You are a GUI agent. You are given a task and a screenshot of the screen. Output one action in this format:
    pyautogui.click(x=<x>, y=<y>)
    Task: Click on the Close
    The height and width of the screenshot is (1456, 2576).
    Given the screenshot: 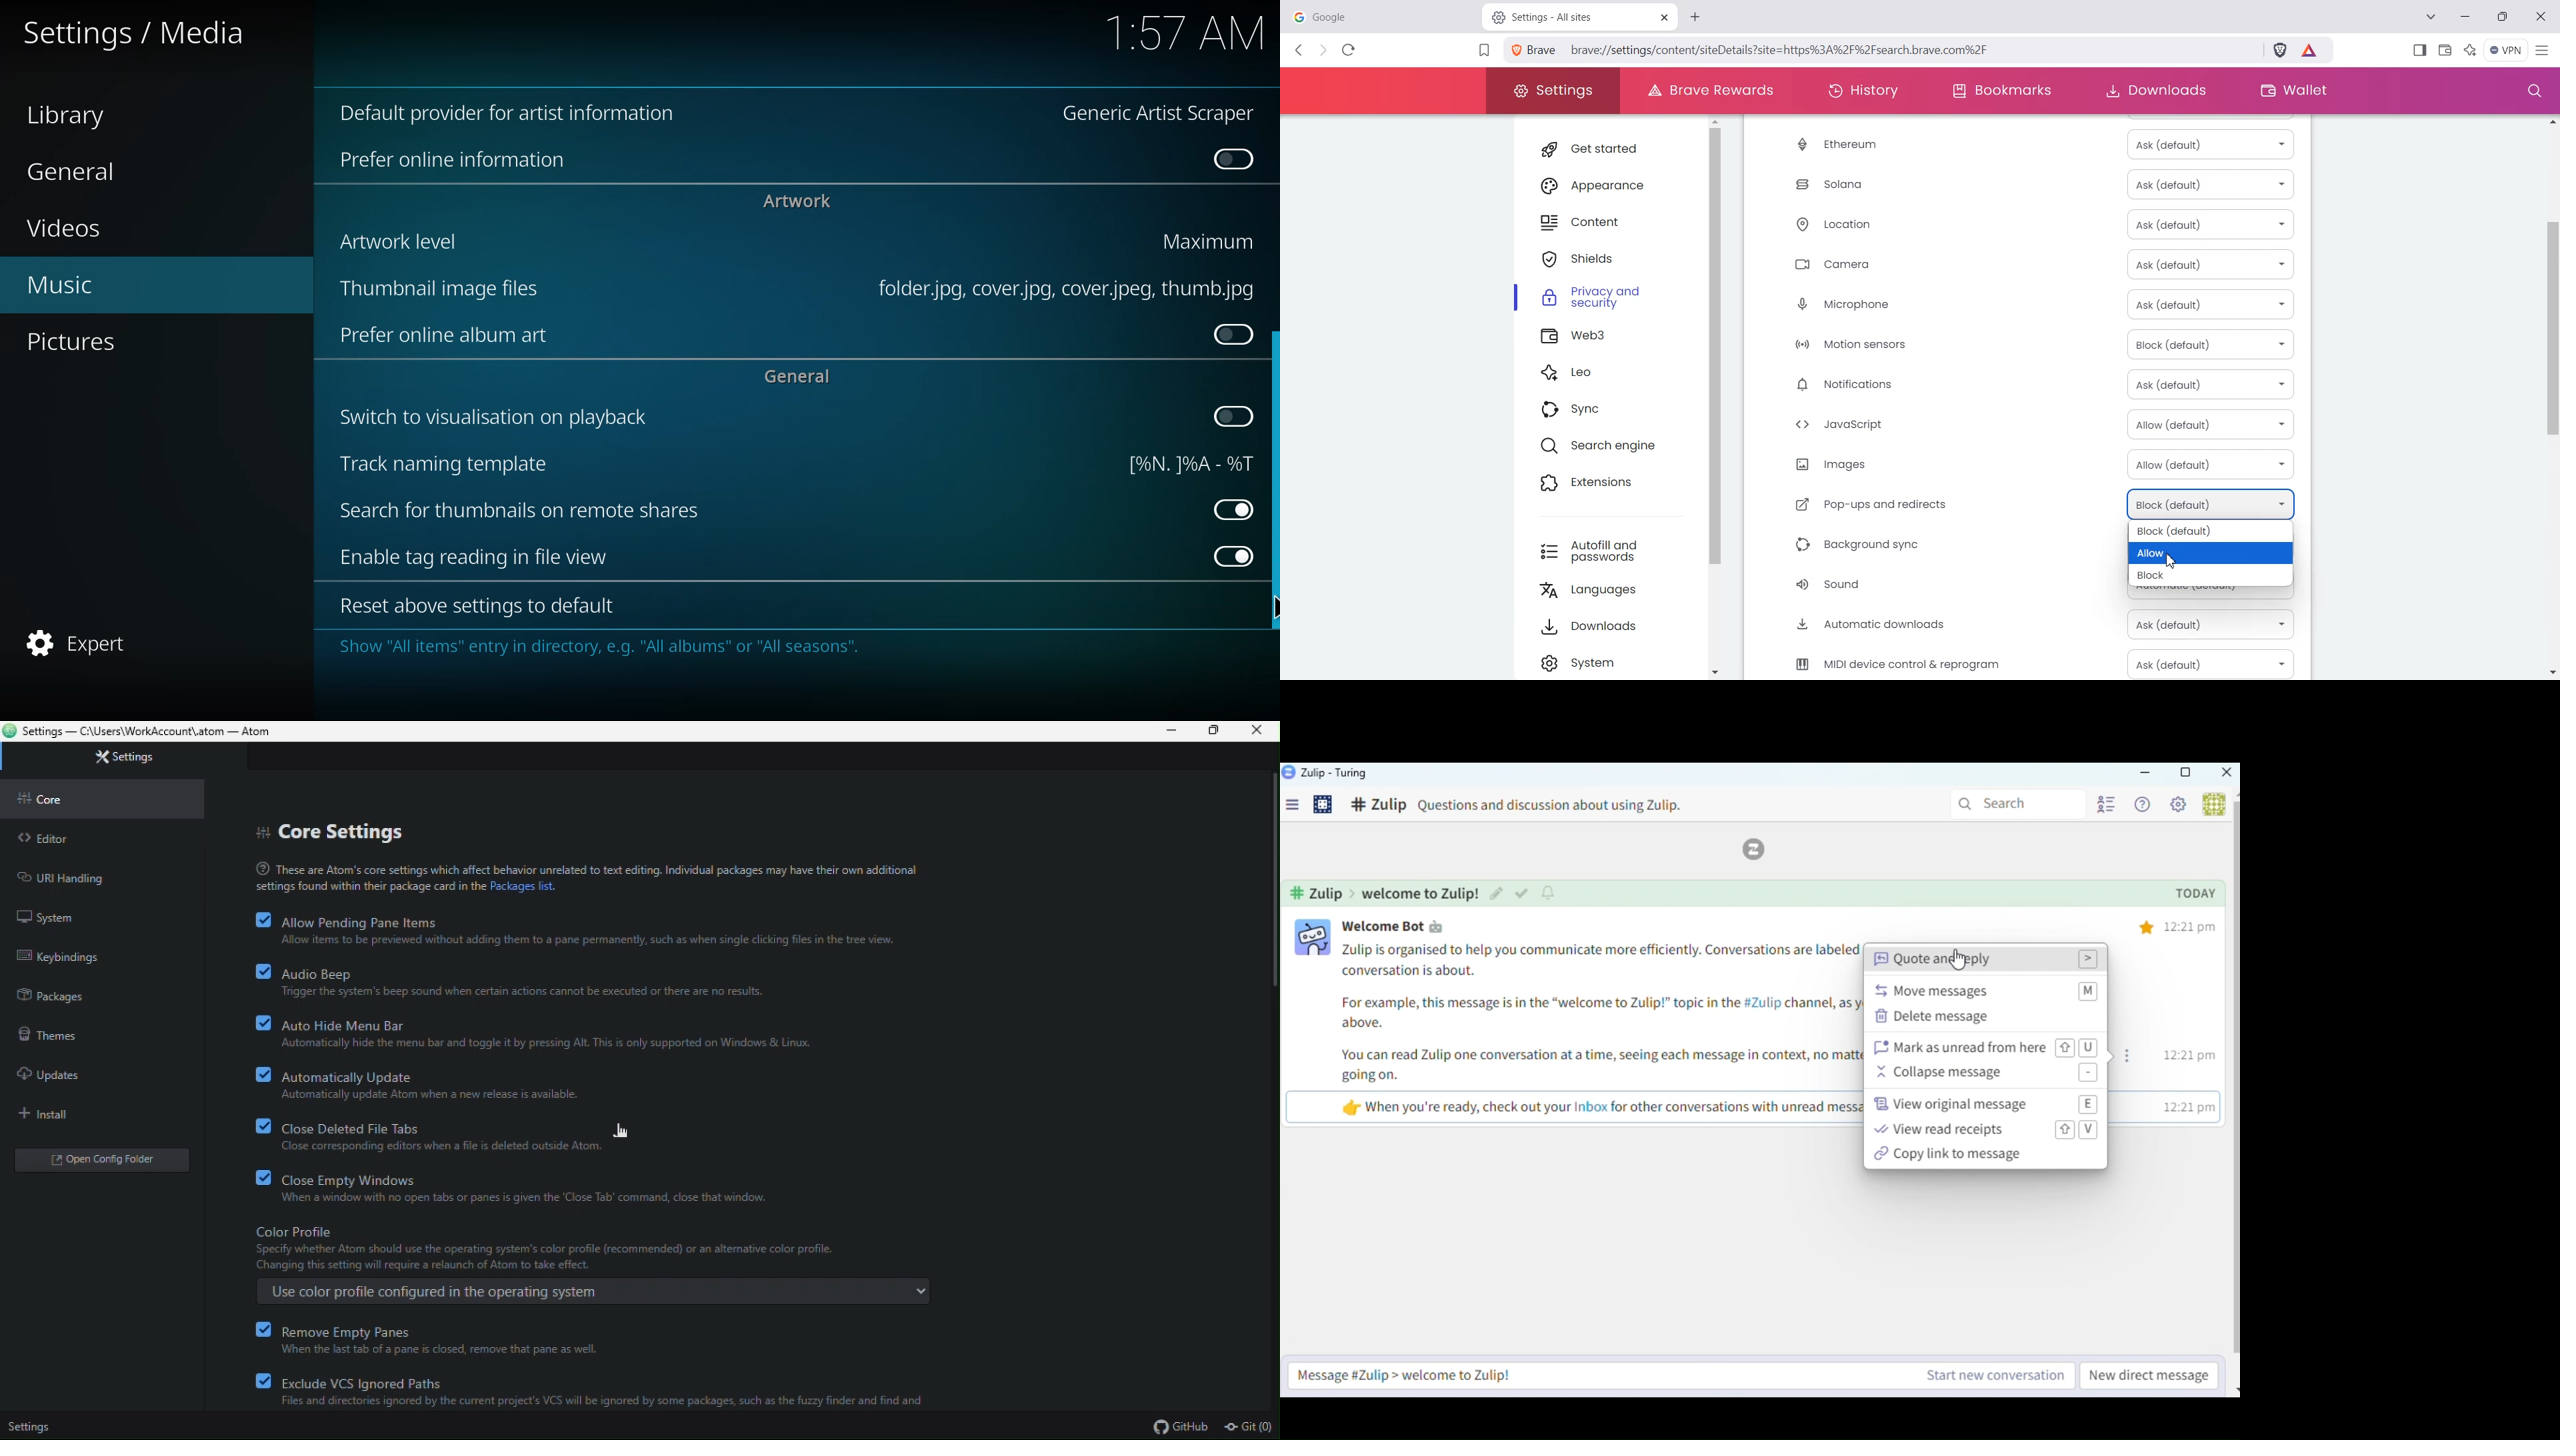 What is the action you would take?
    pyautogui.click(x=2225, y=773)
    